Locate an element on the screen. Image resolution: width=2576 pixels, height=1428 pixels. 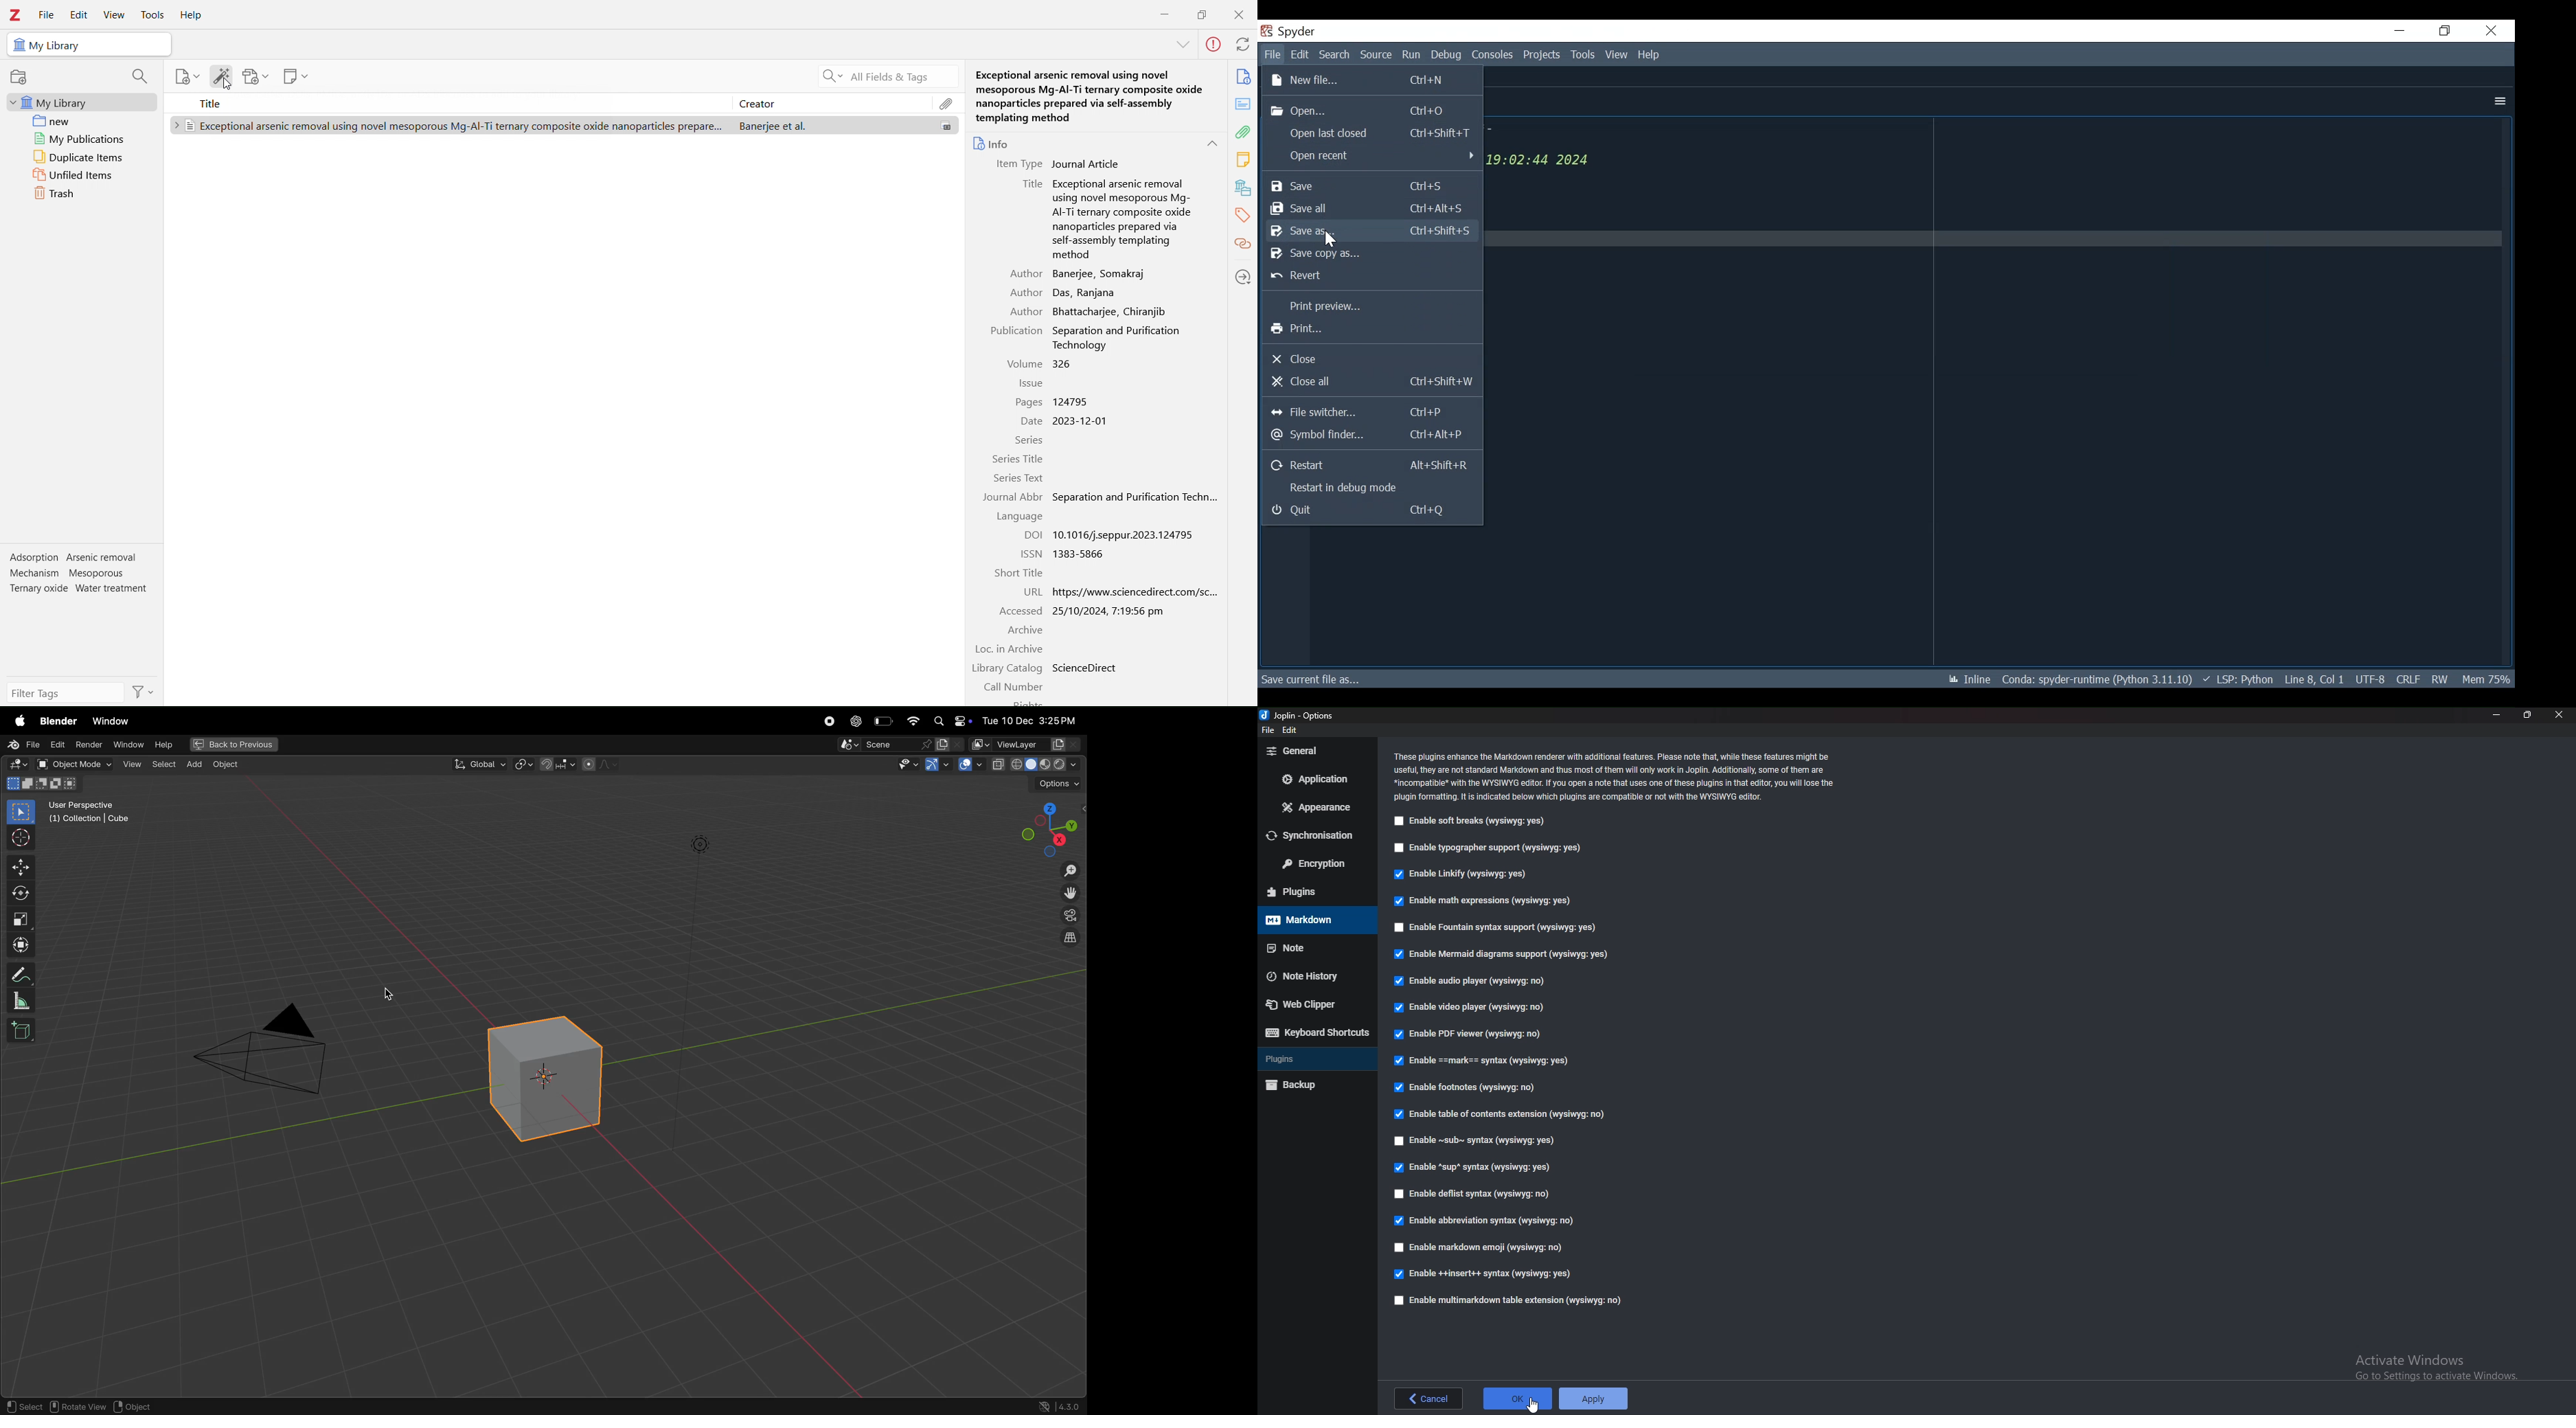
Enable table of contents extension (wysiwyg: no) is located at coordinates (1504, 1114).